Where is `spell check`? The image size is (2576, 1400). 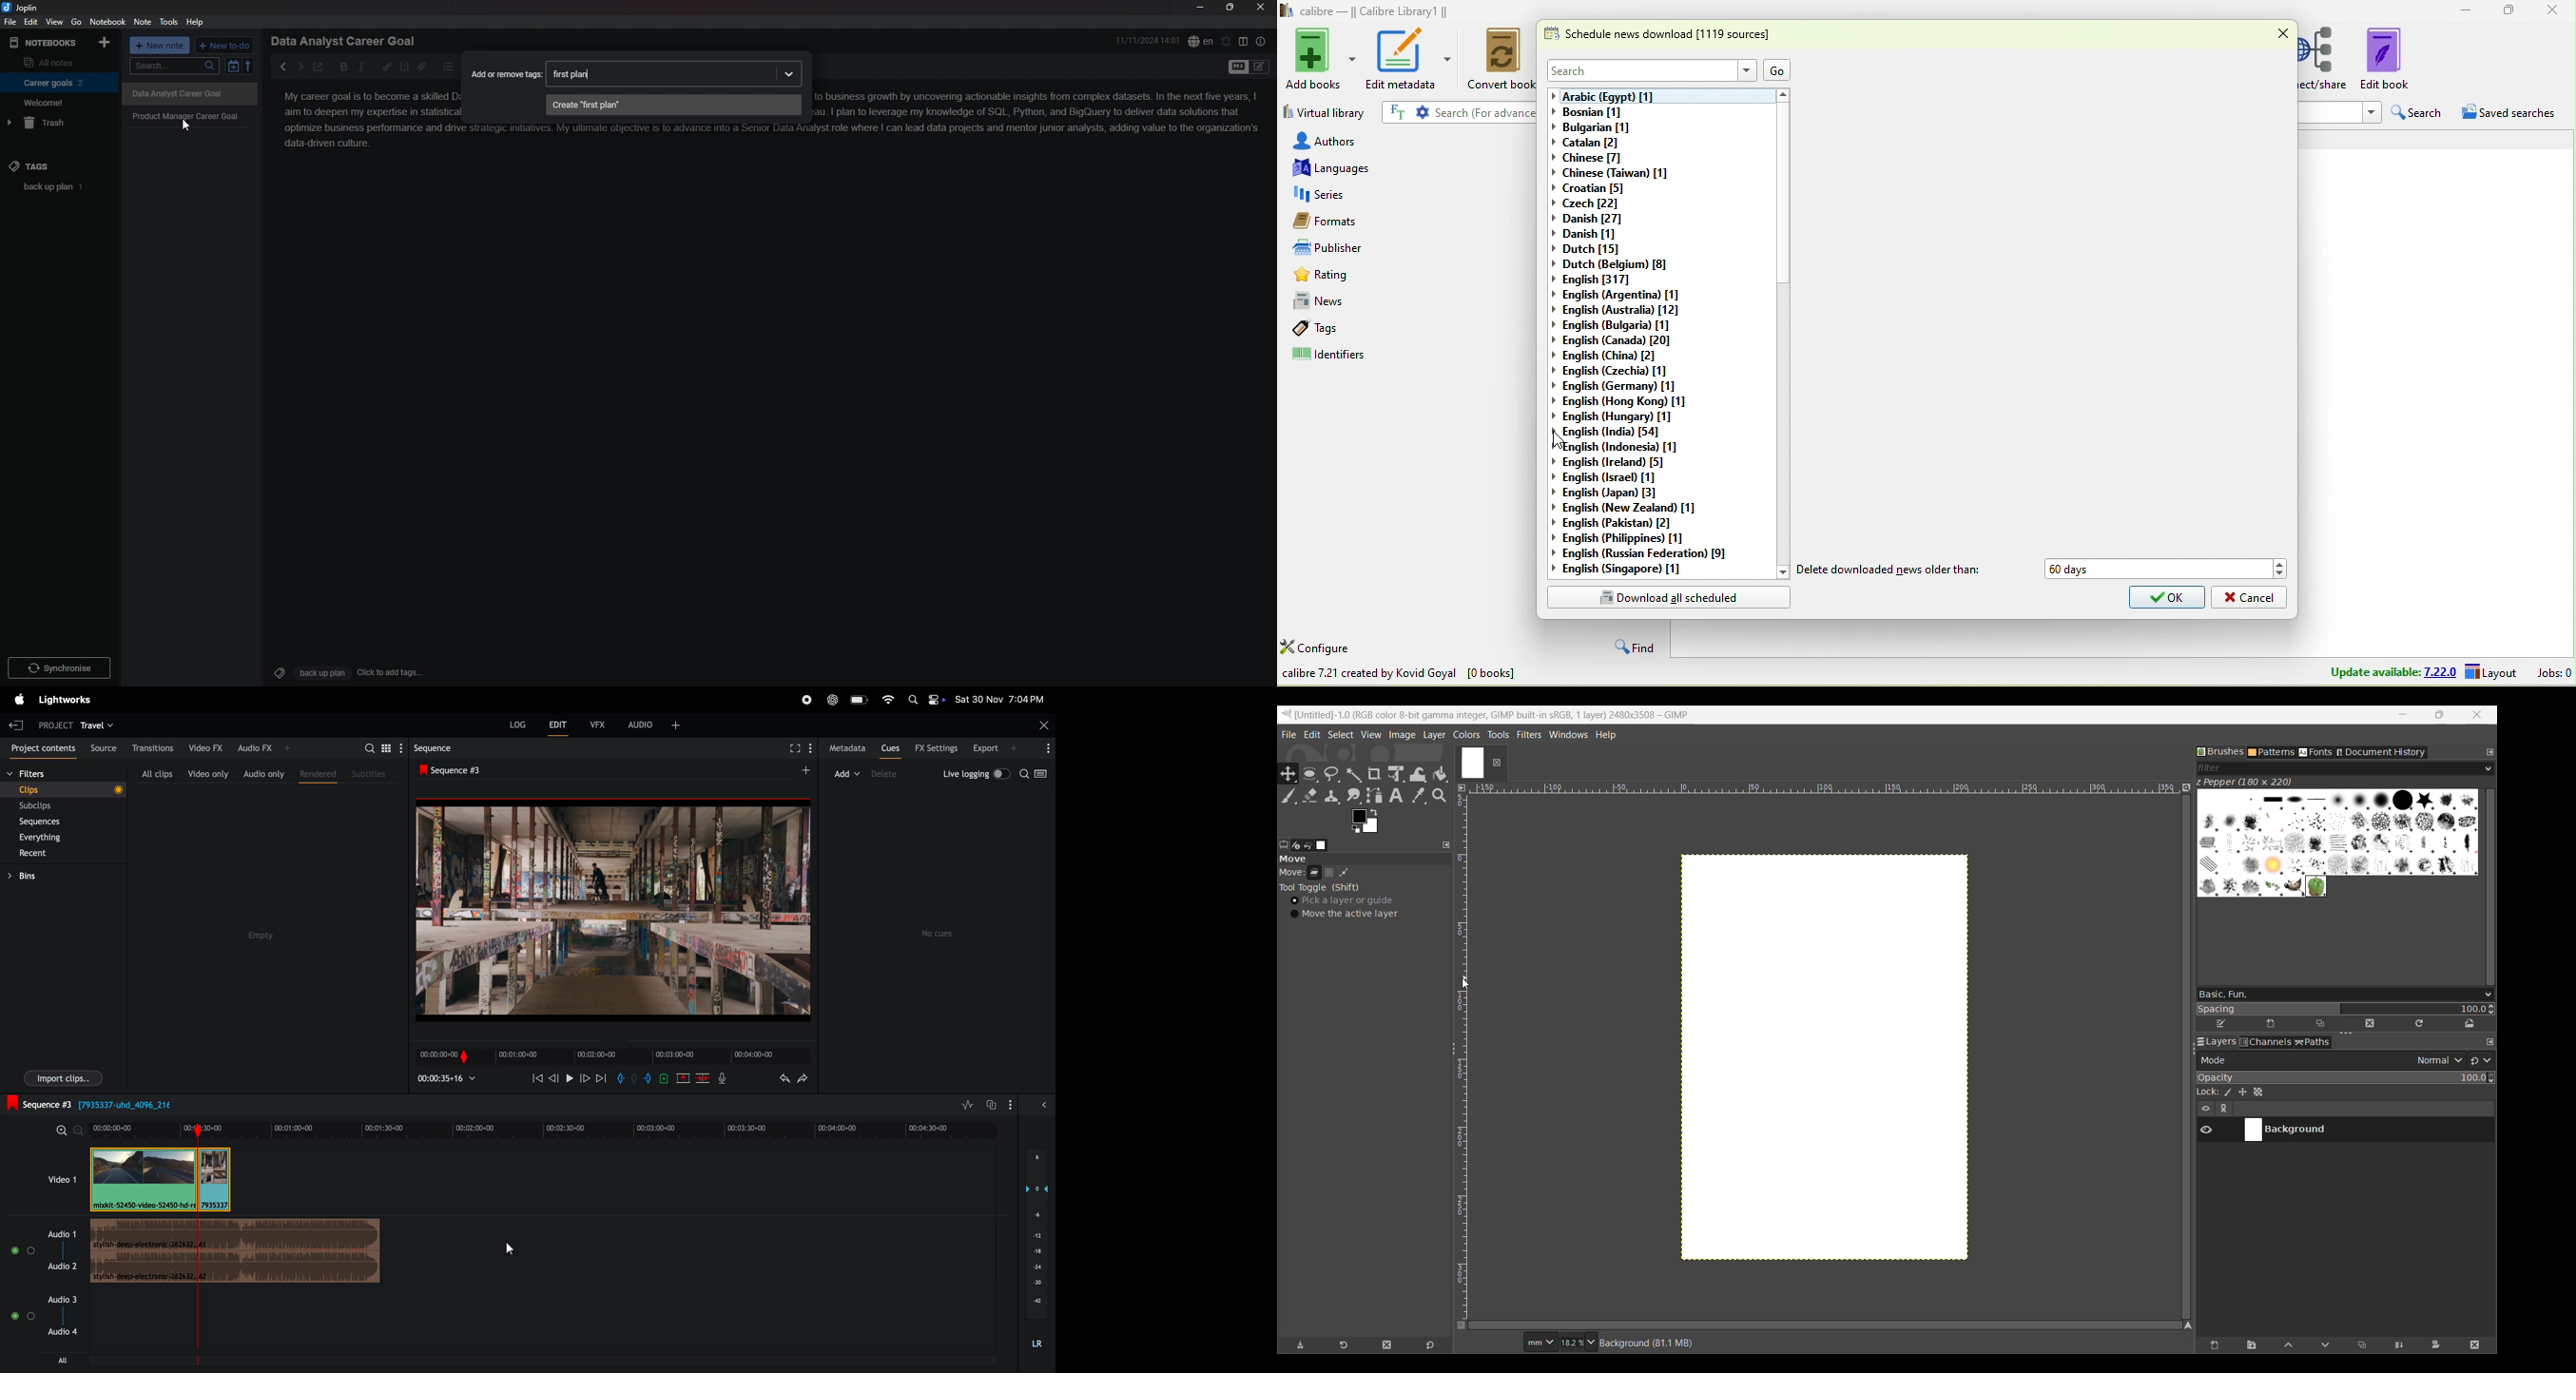 spell check is located at coordinates (1201, 41).